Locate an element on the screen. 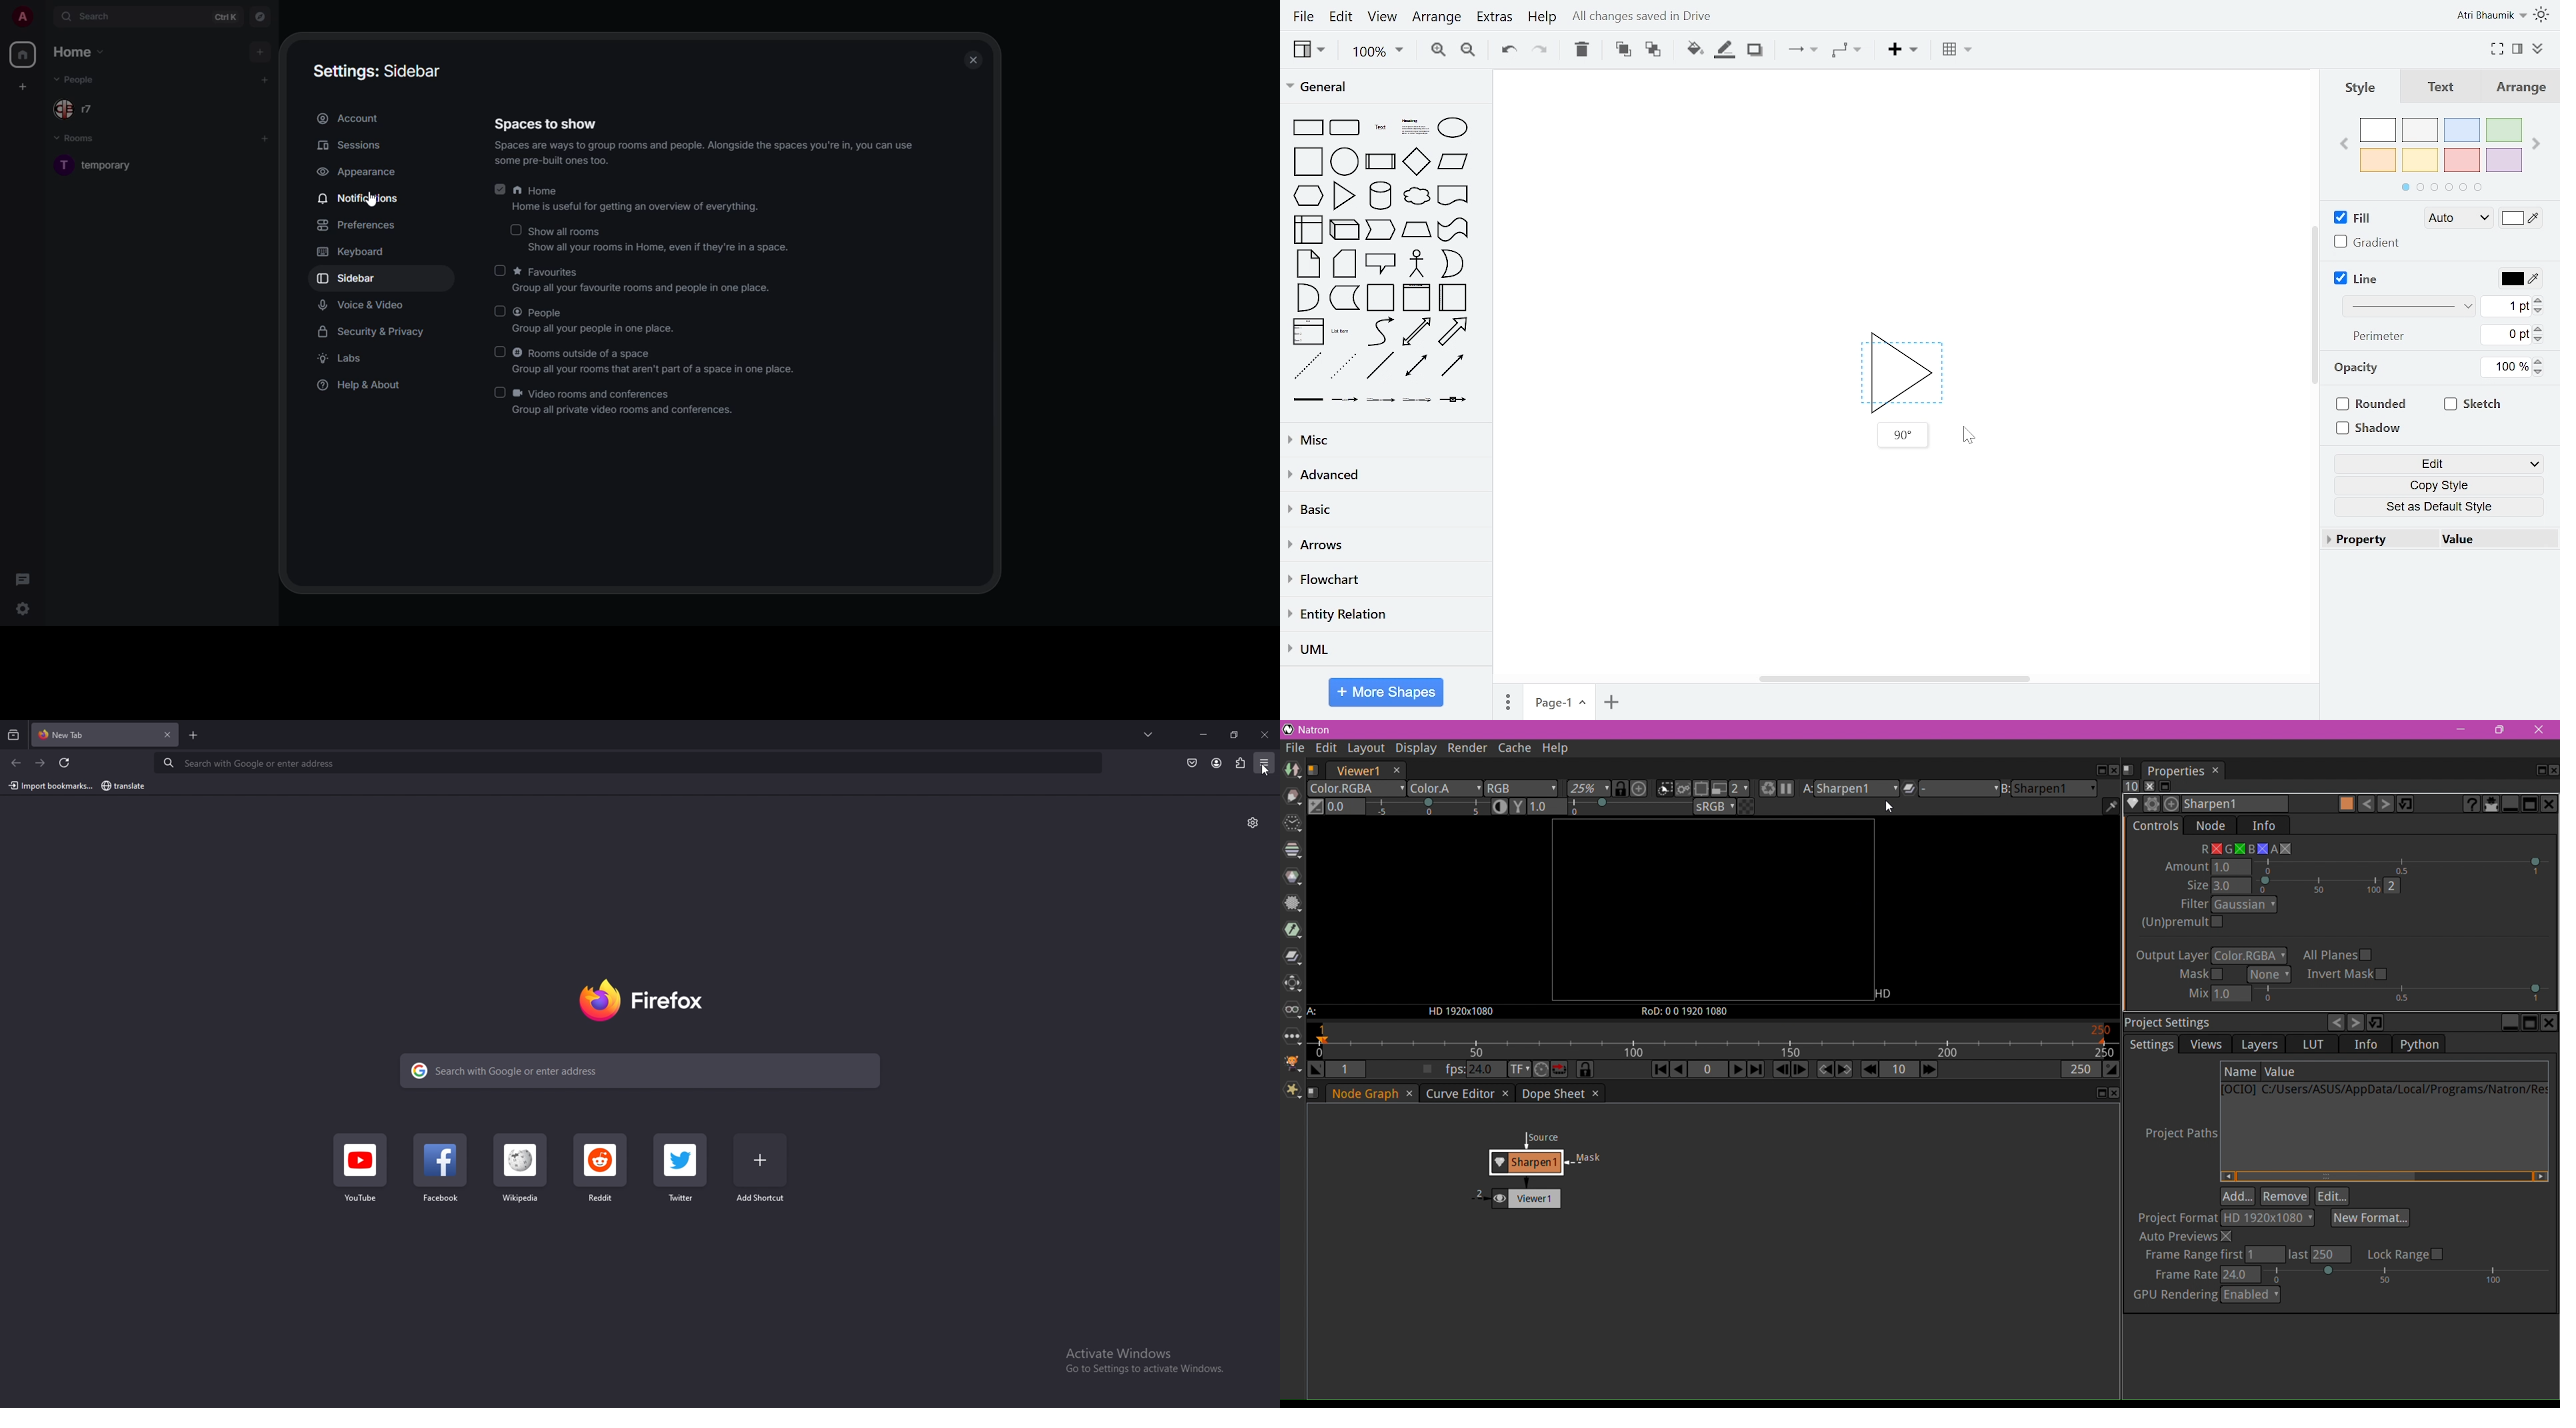 The width and height of the screenshot is (2576, 1428). minimize is located at coordinates (1203, 734).